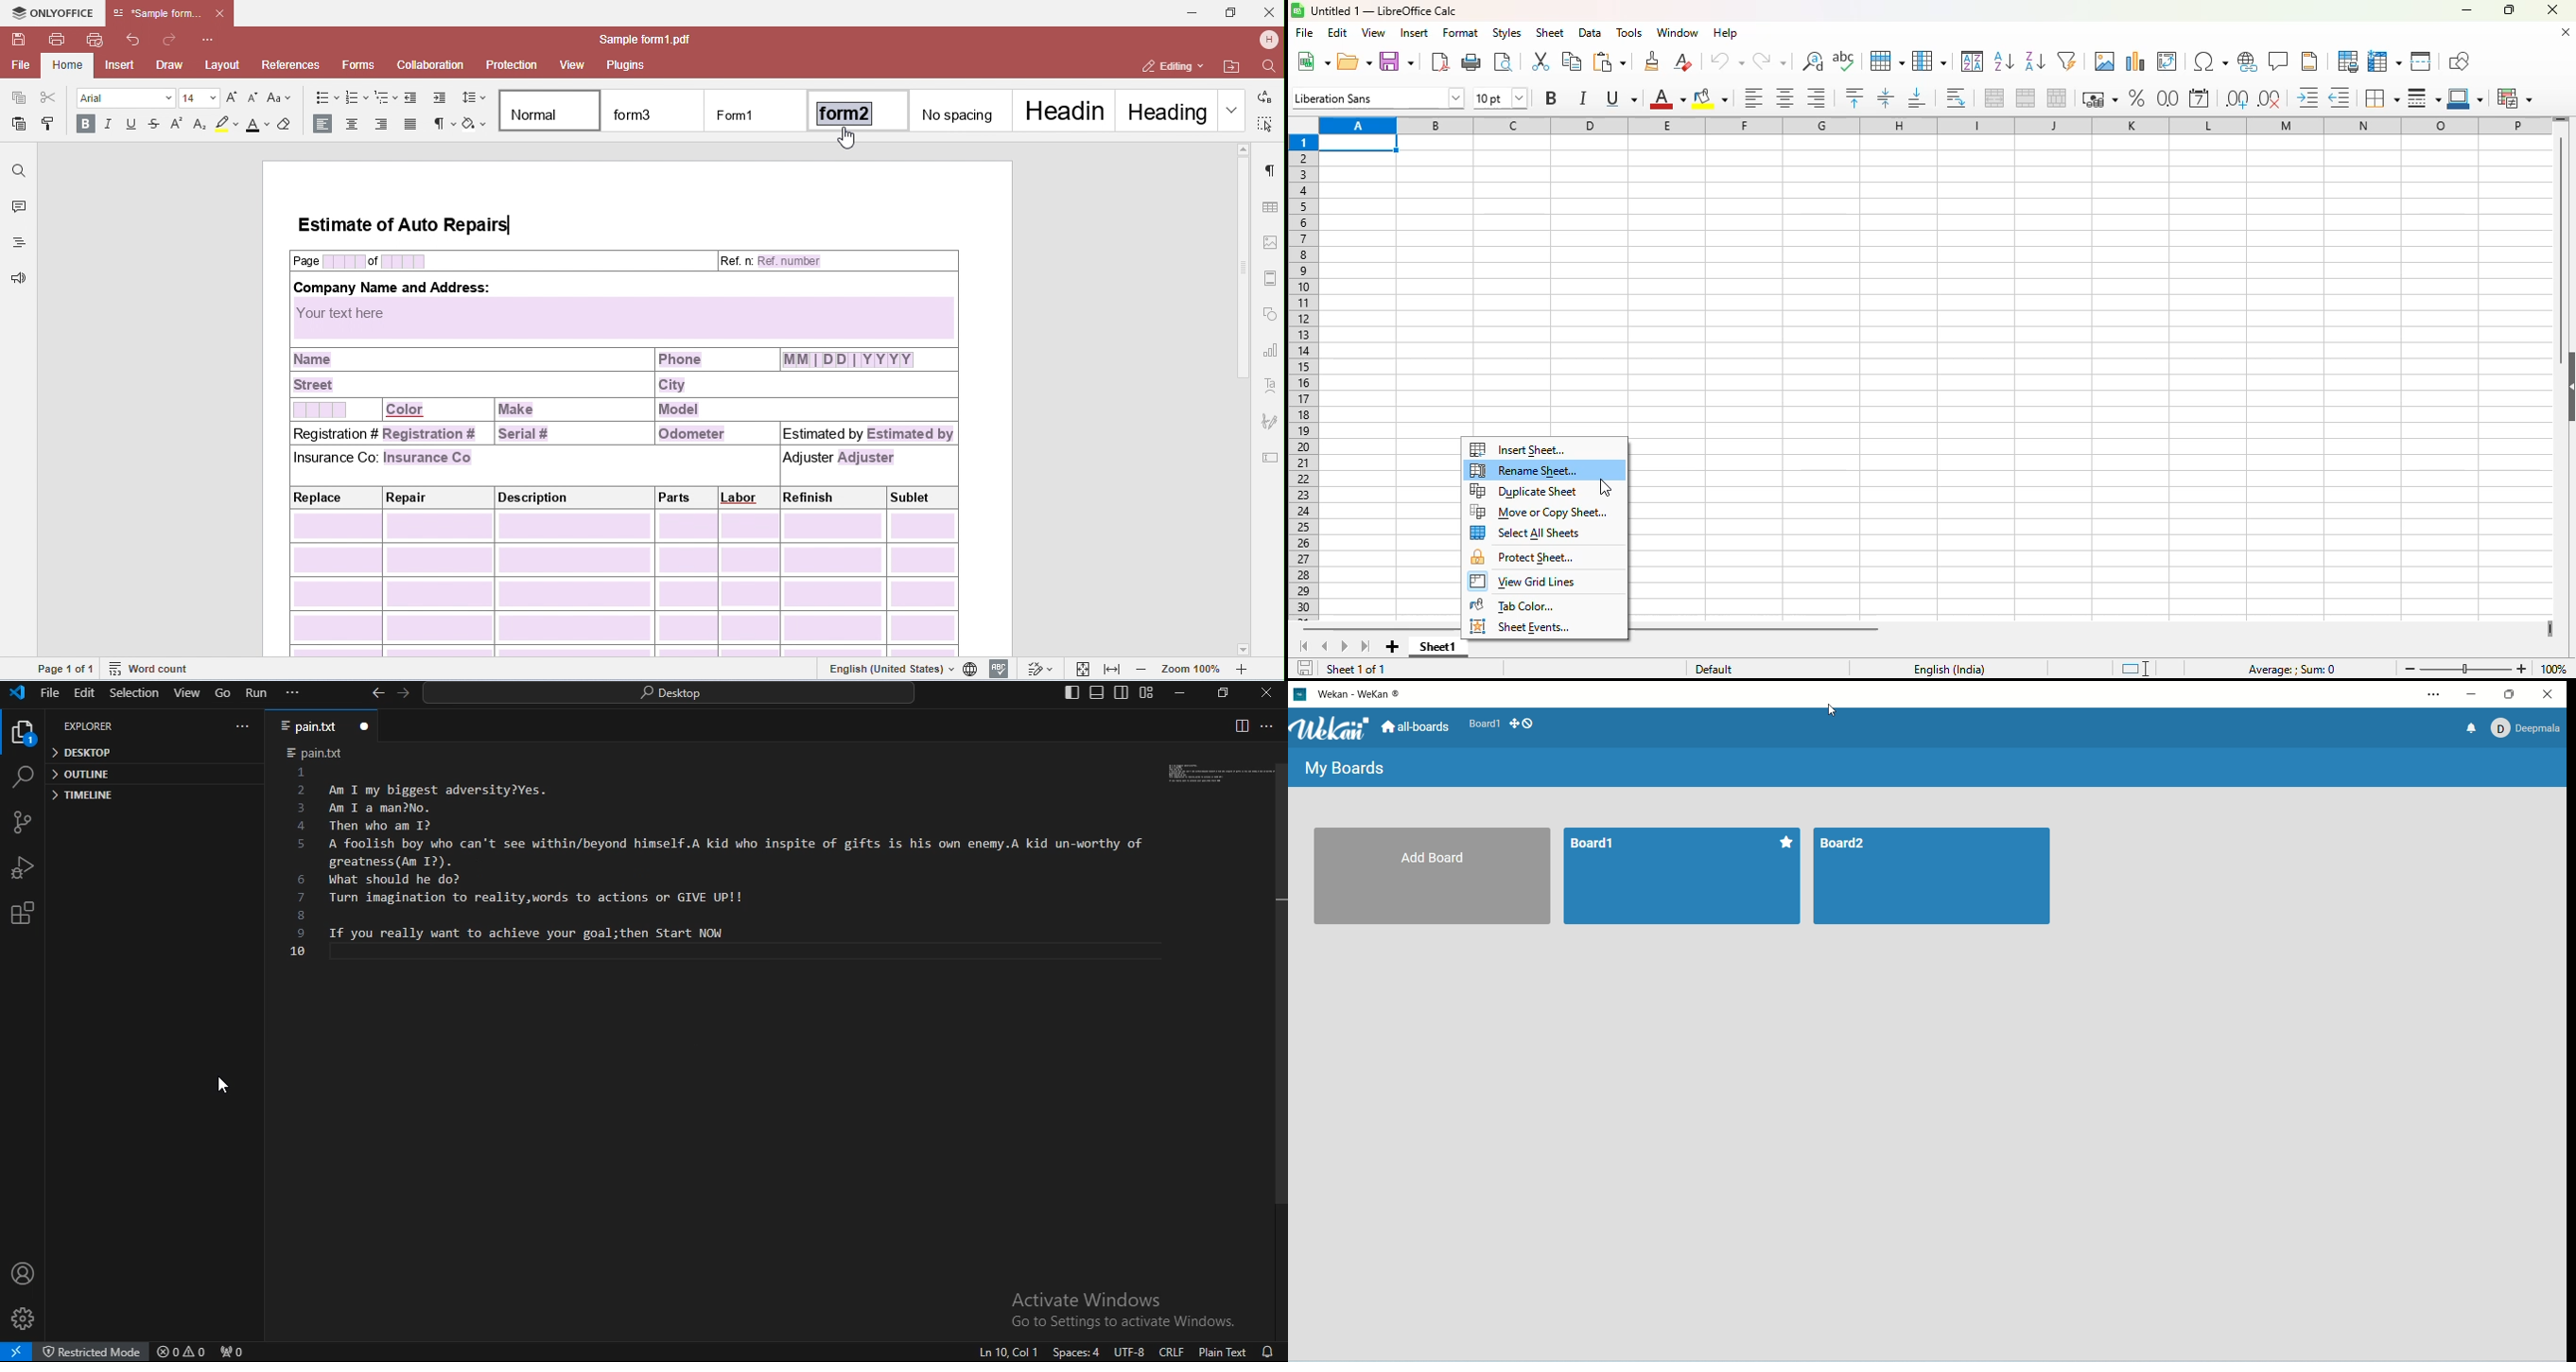 This screenshot has width=2576, height=1372. Describe the element at coordinates (300, 864) in the screenshot. I see `line number` at that location.